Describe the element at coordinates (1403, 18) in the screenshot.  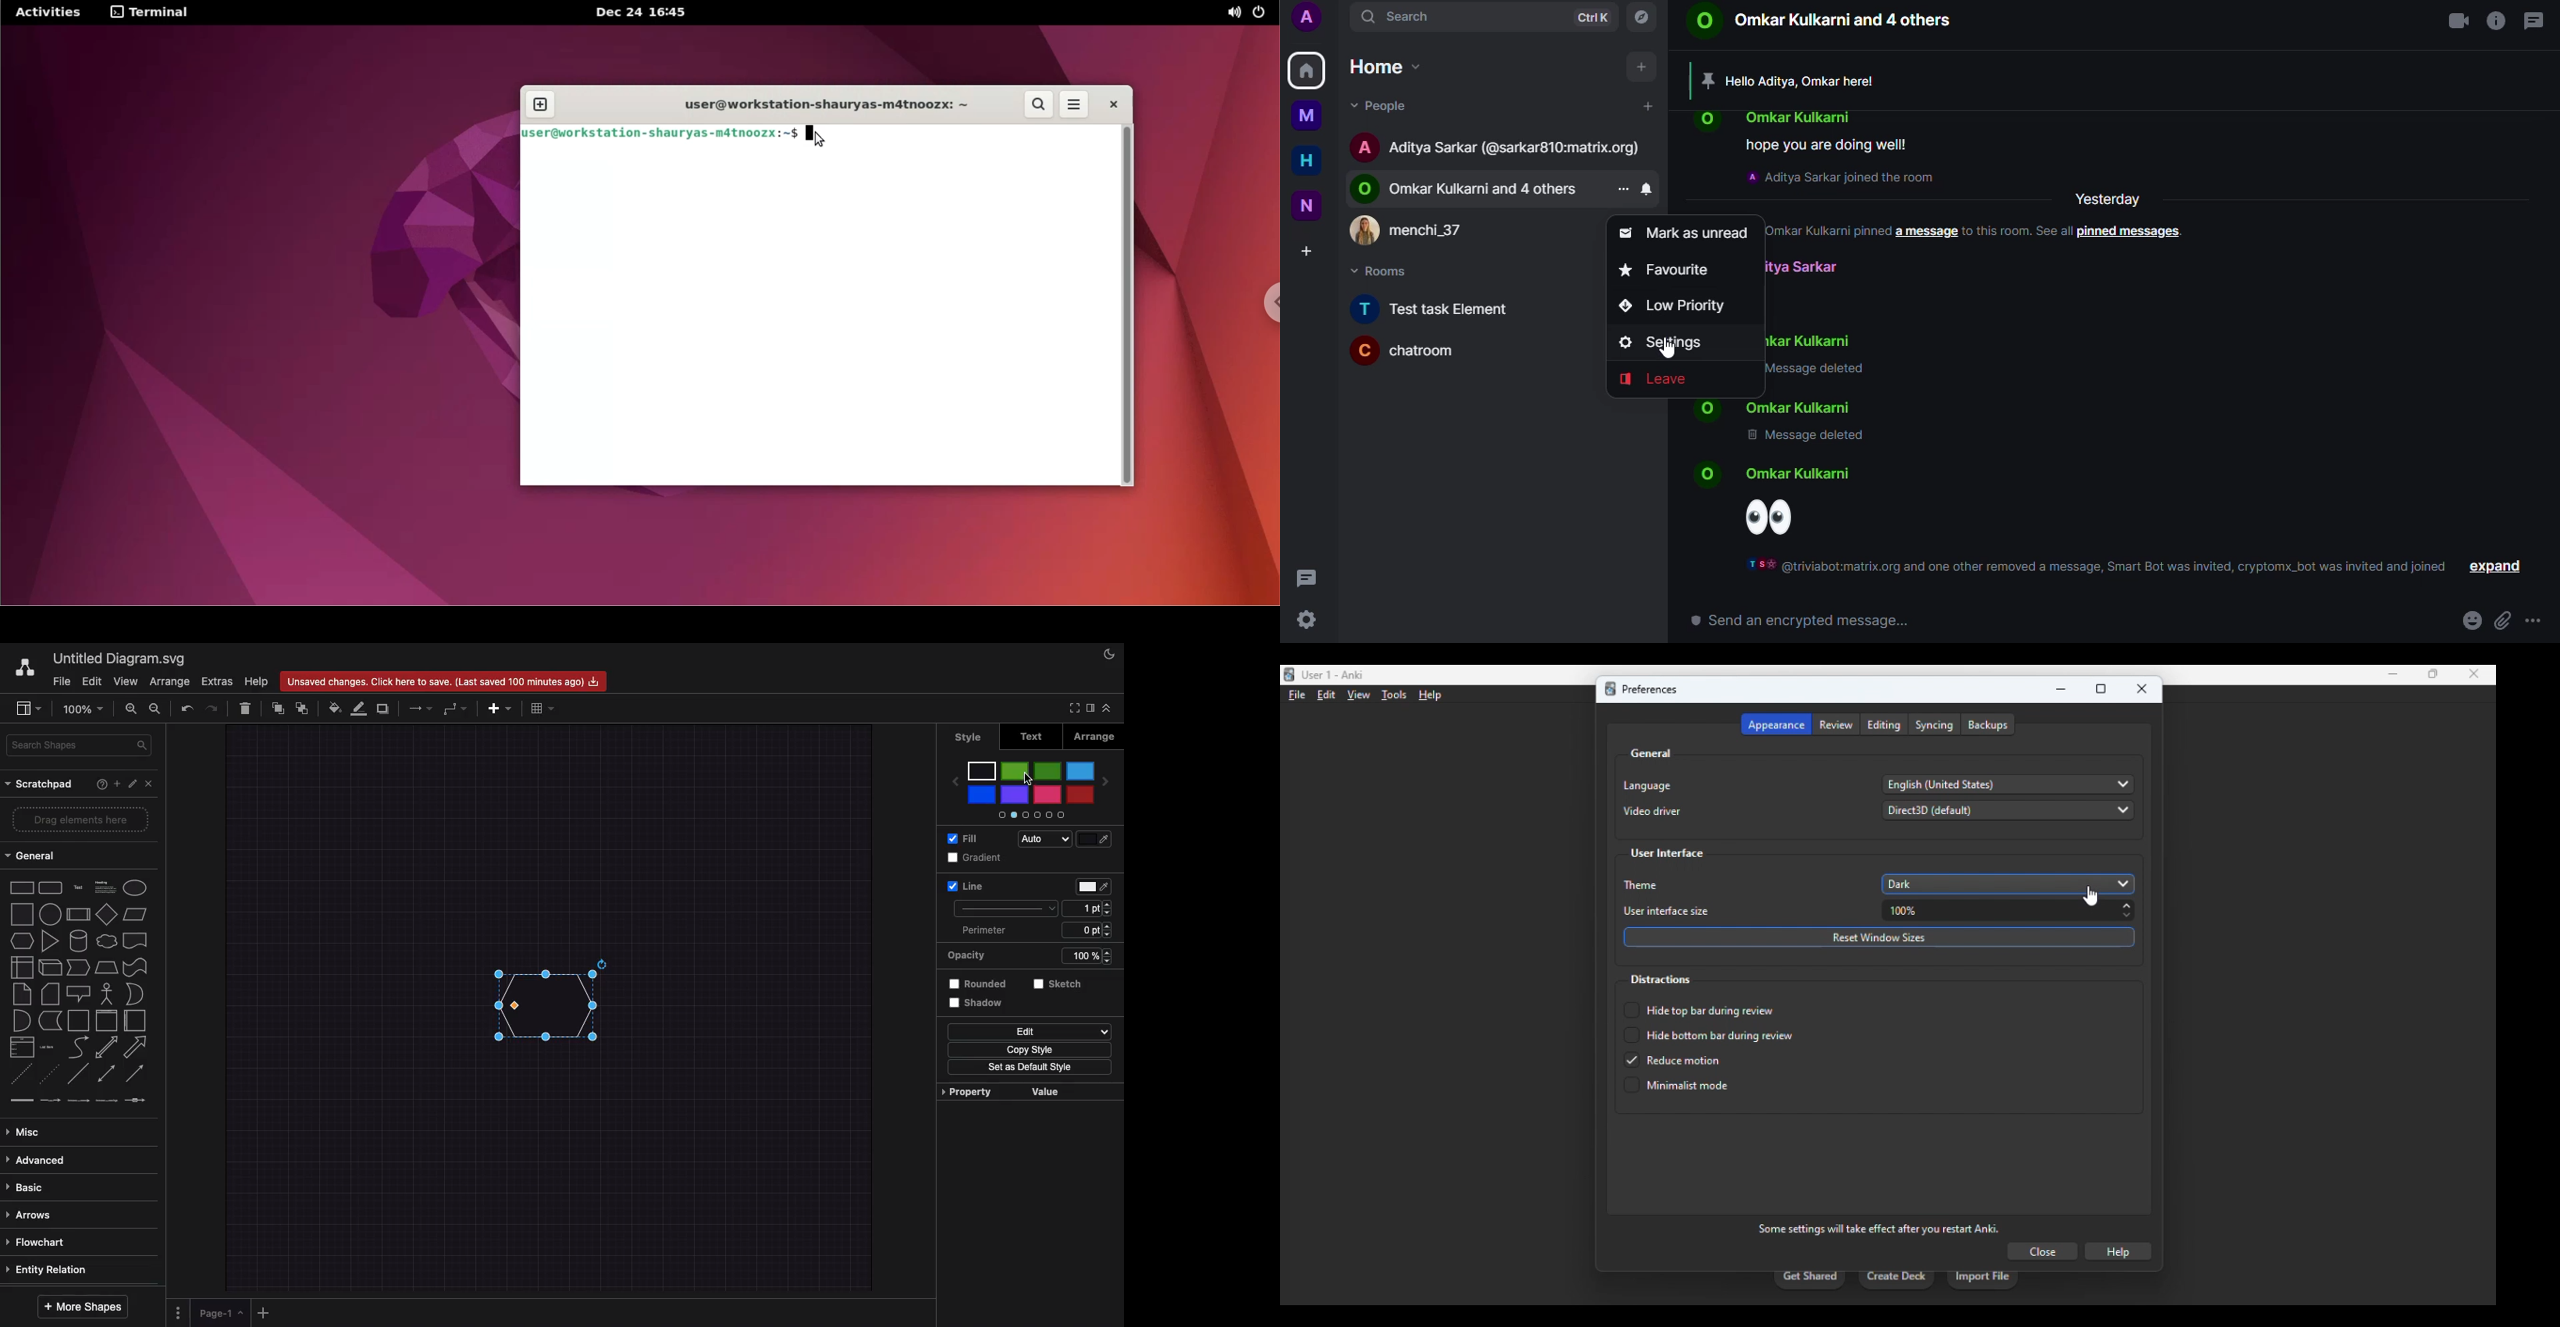
I see `Q search` at that location.